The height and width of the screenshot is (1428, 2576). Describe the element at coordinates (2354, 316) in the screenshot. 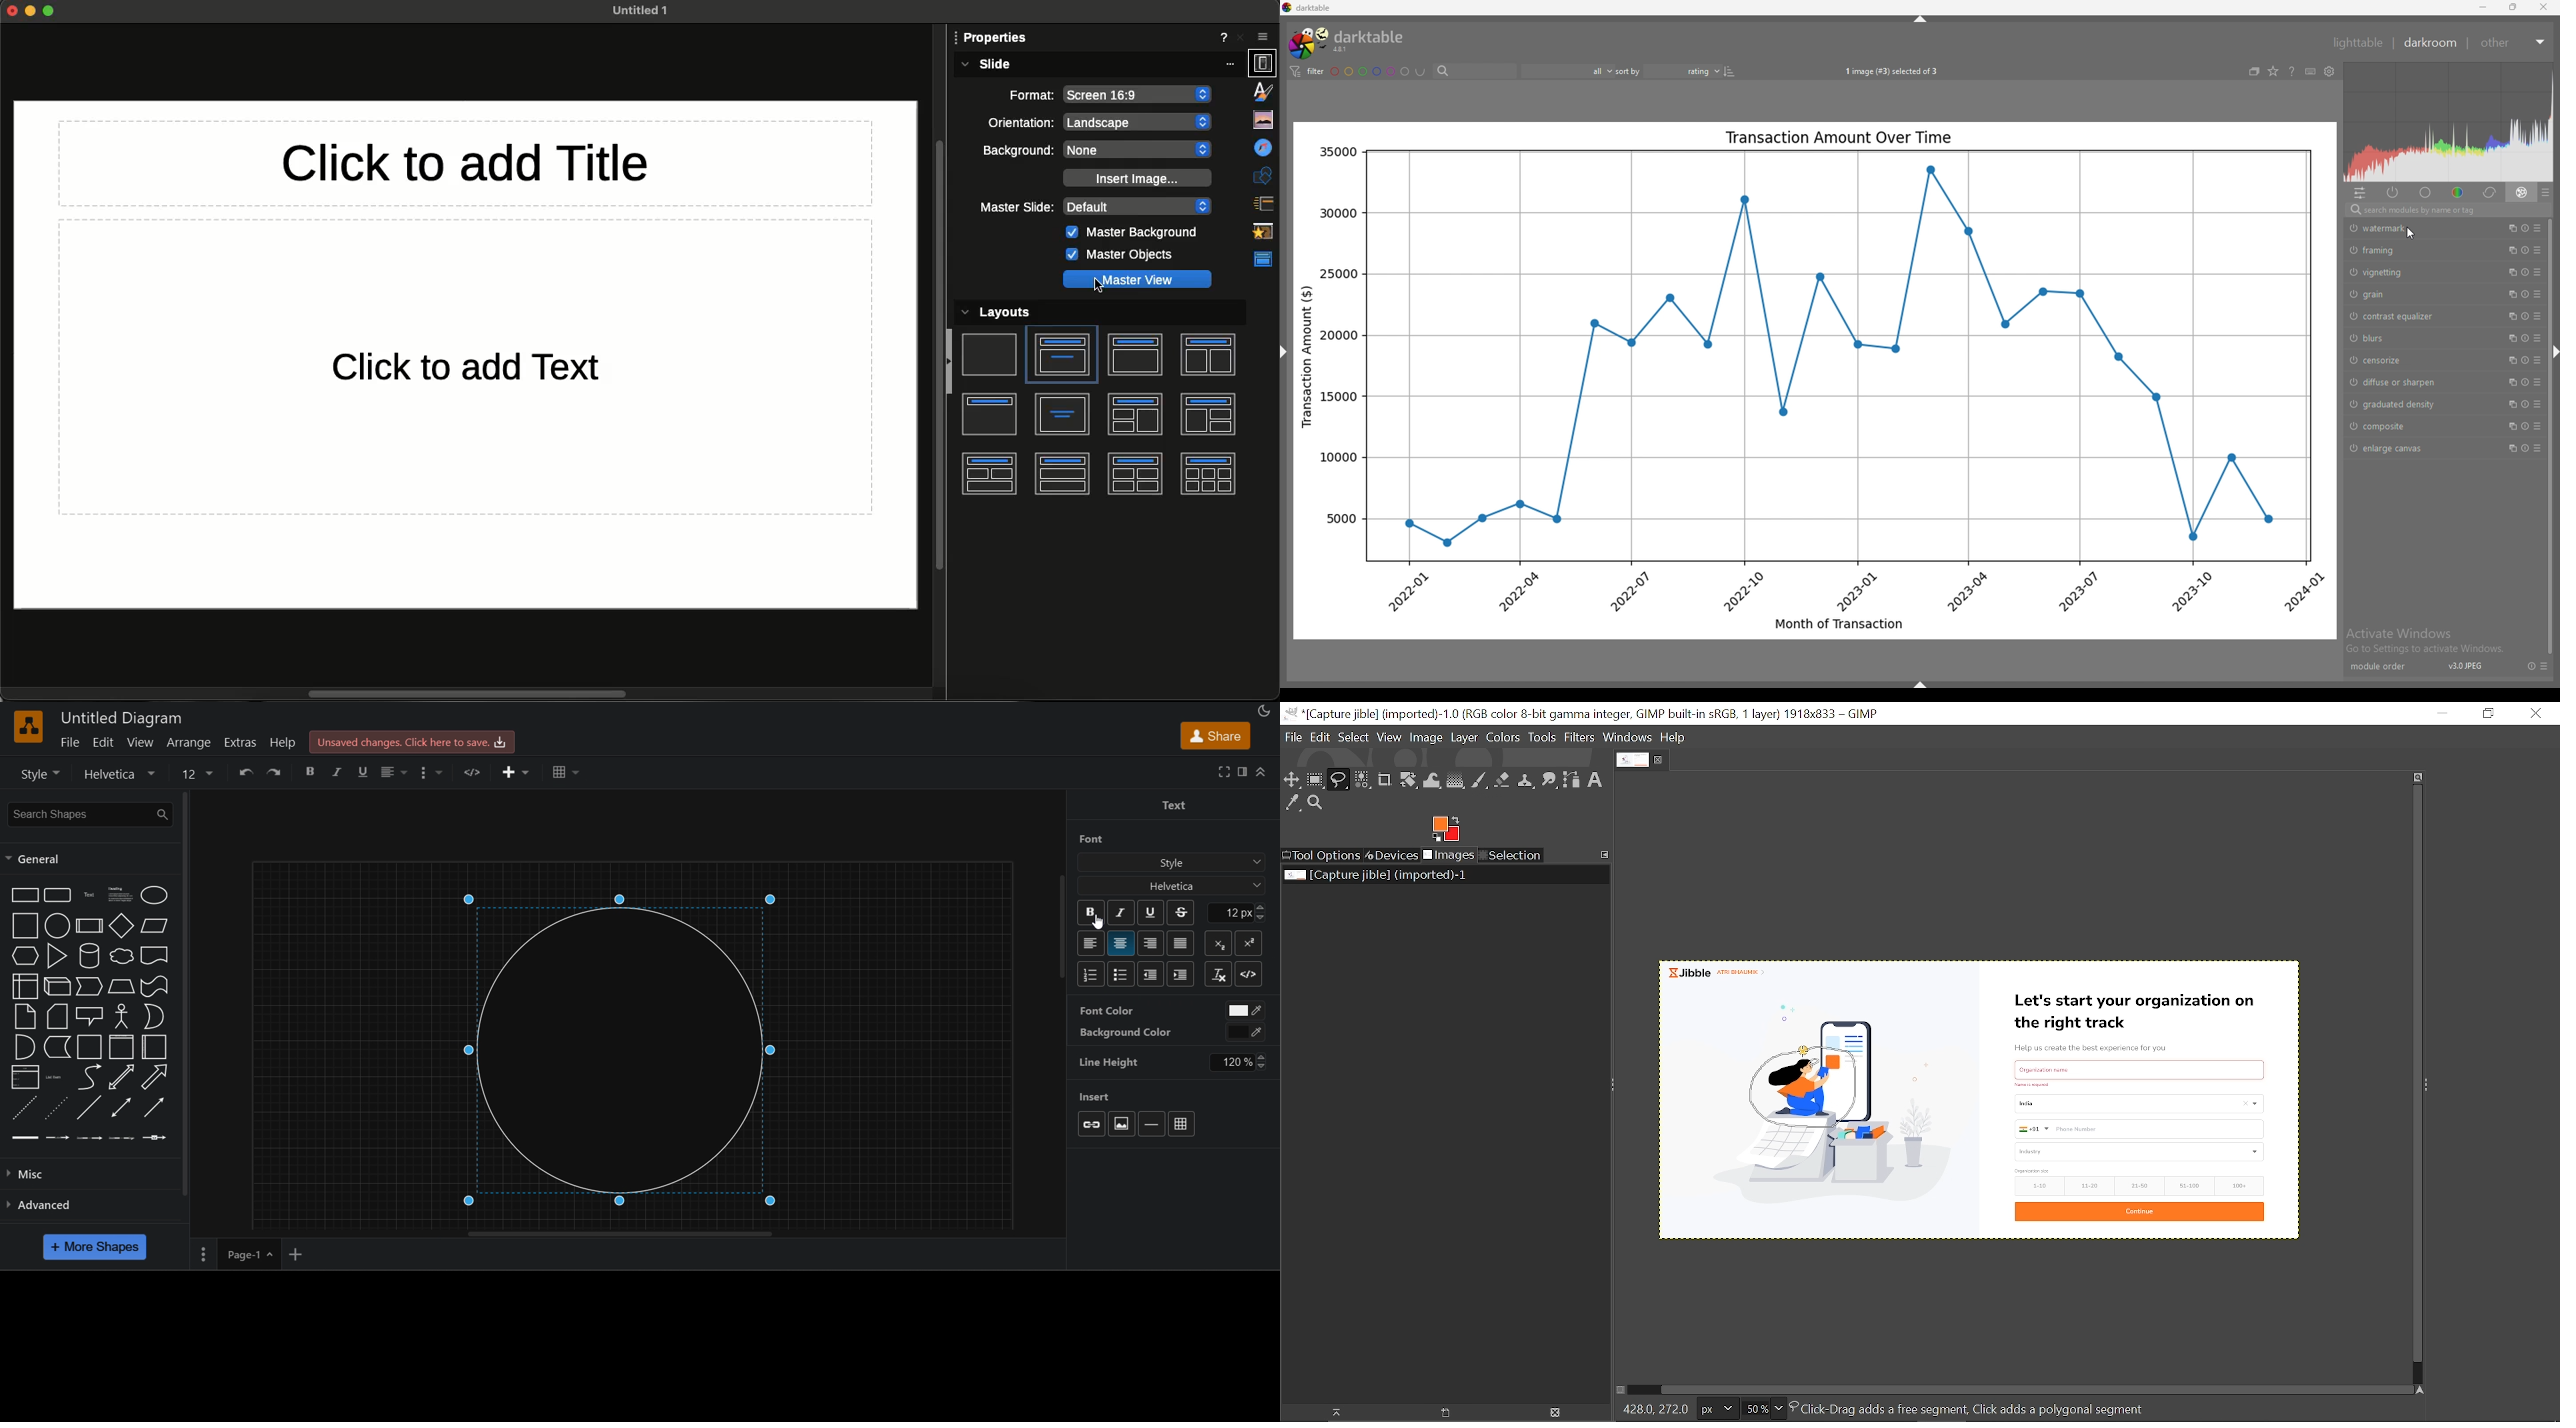

I see `switch off` at that location.